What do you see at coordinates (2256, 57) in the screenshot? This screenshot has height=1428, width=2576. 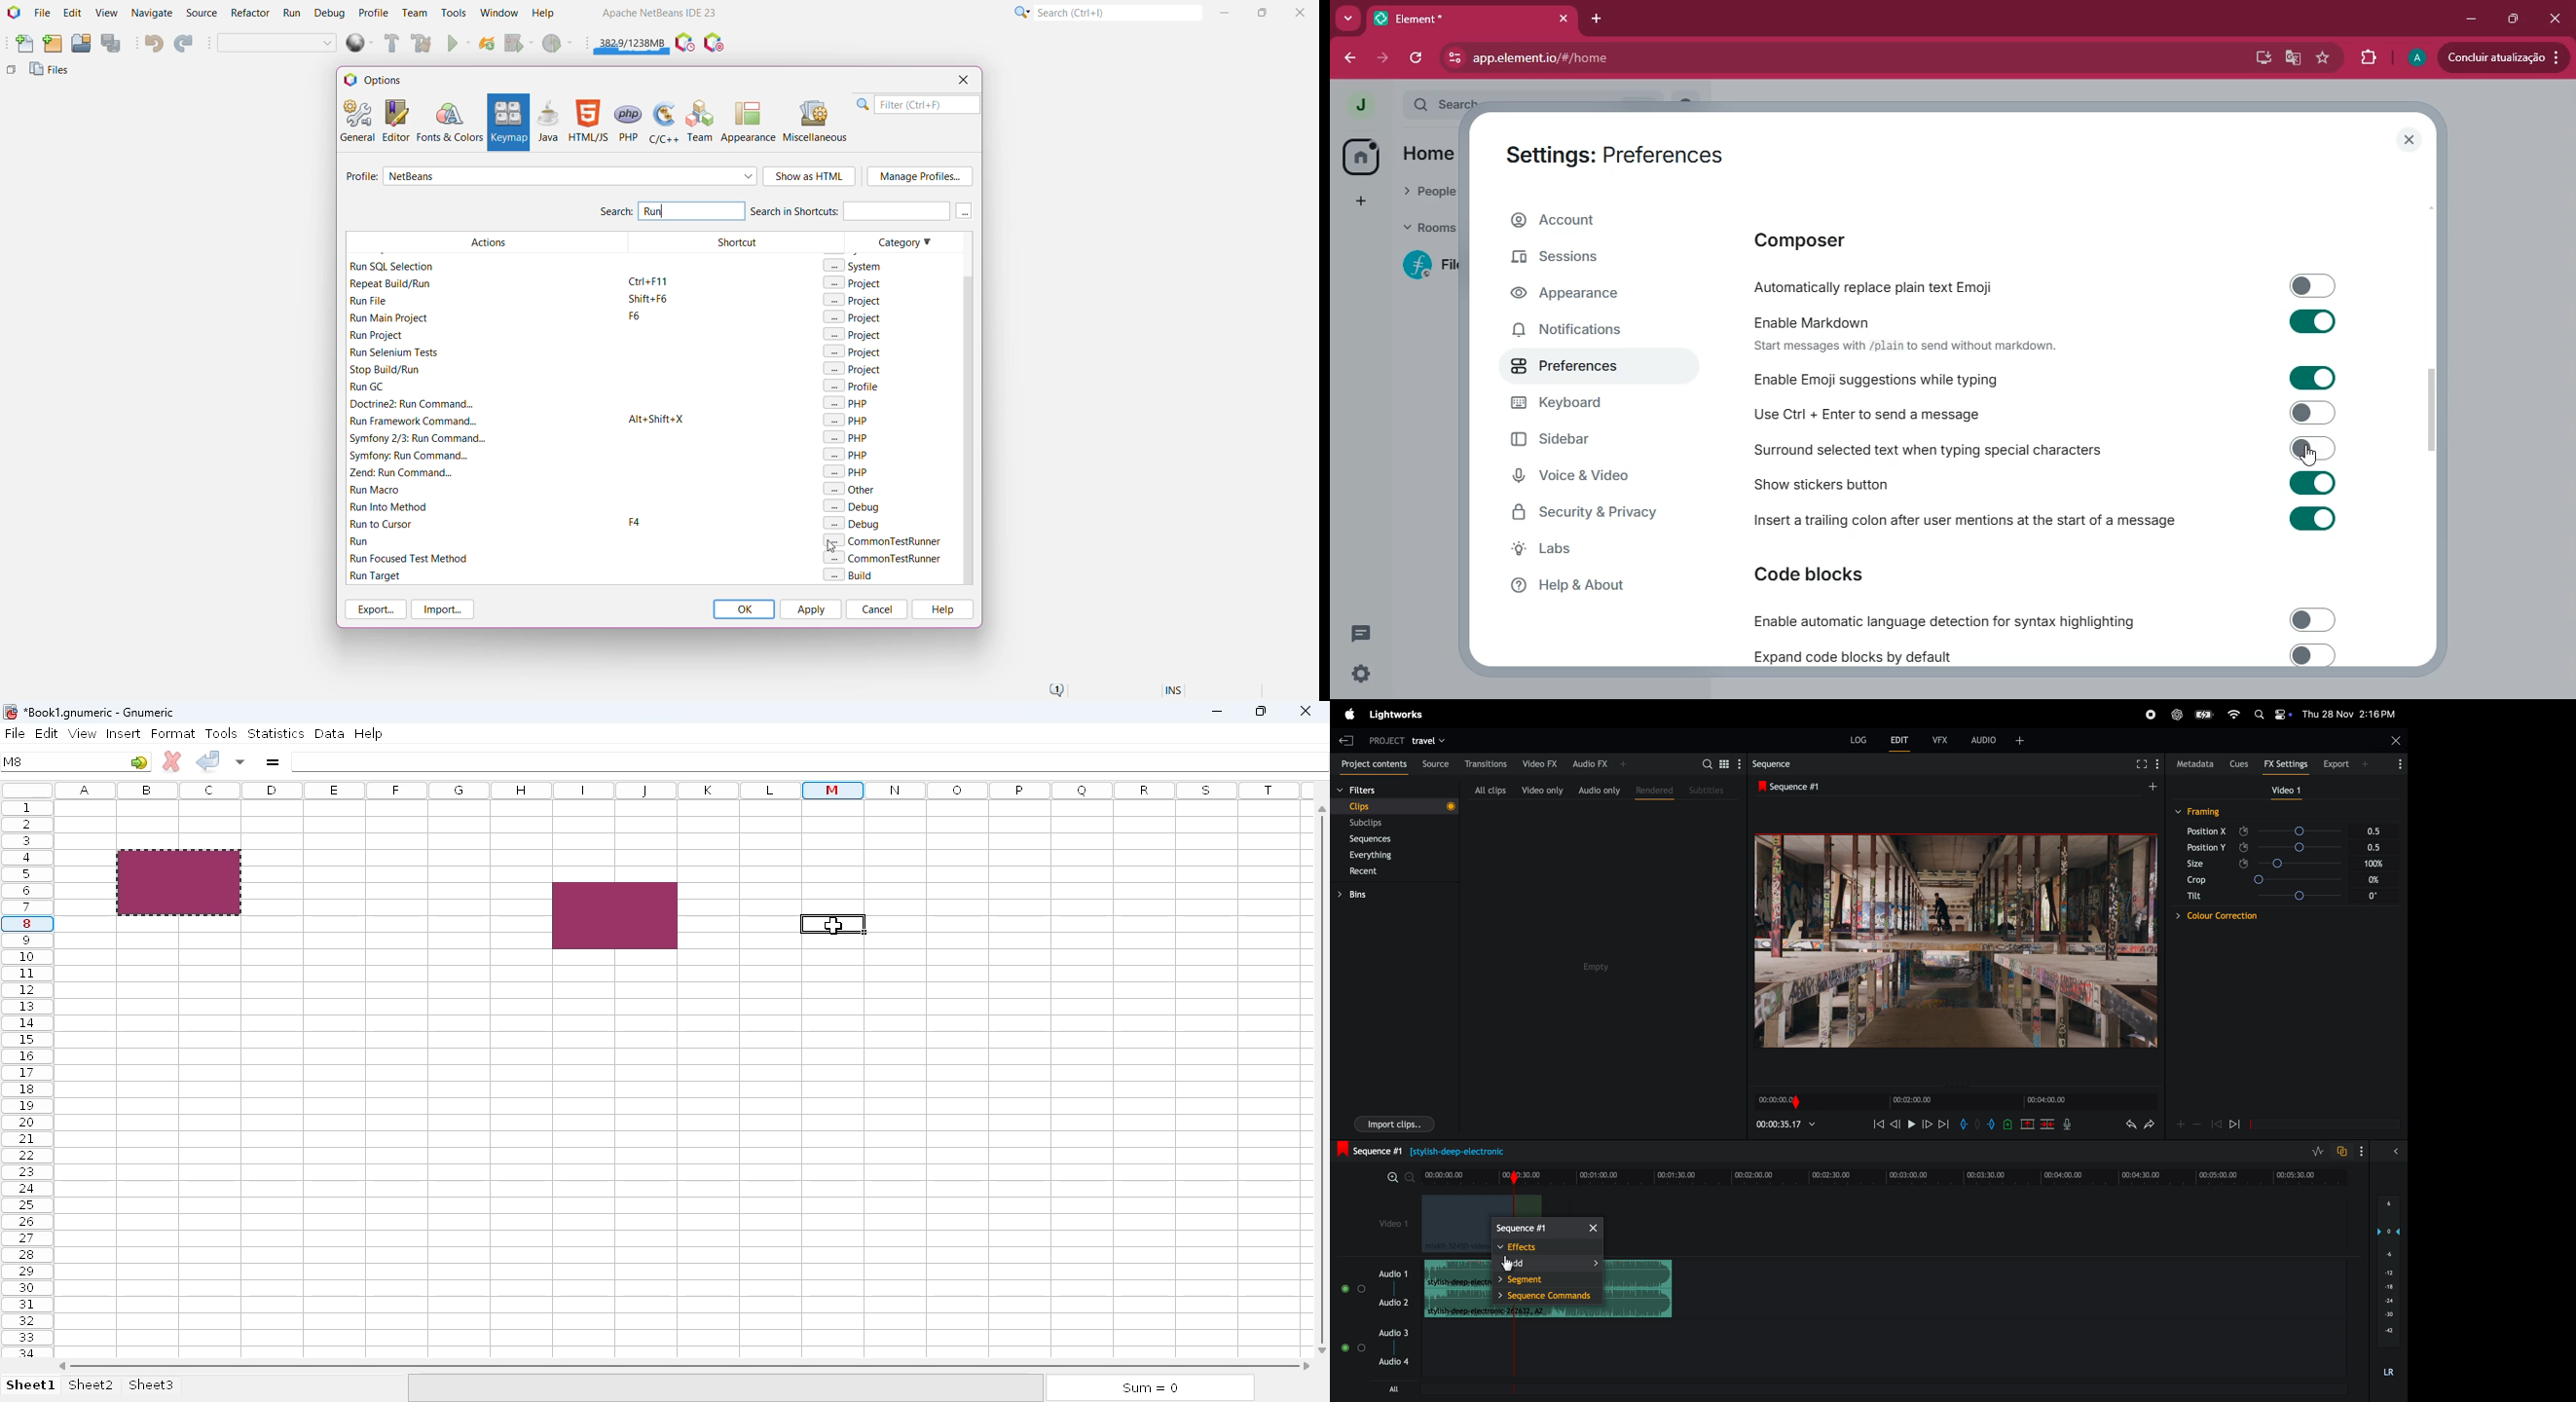 I see `desktop` at bounding box center [2256, 57].